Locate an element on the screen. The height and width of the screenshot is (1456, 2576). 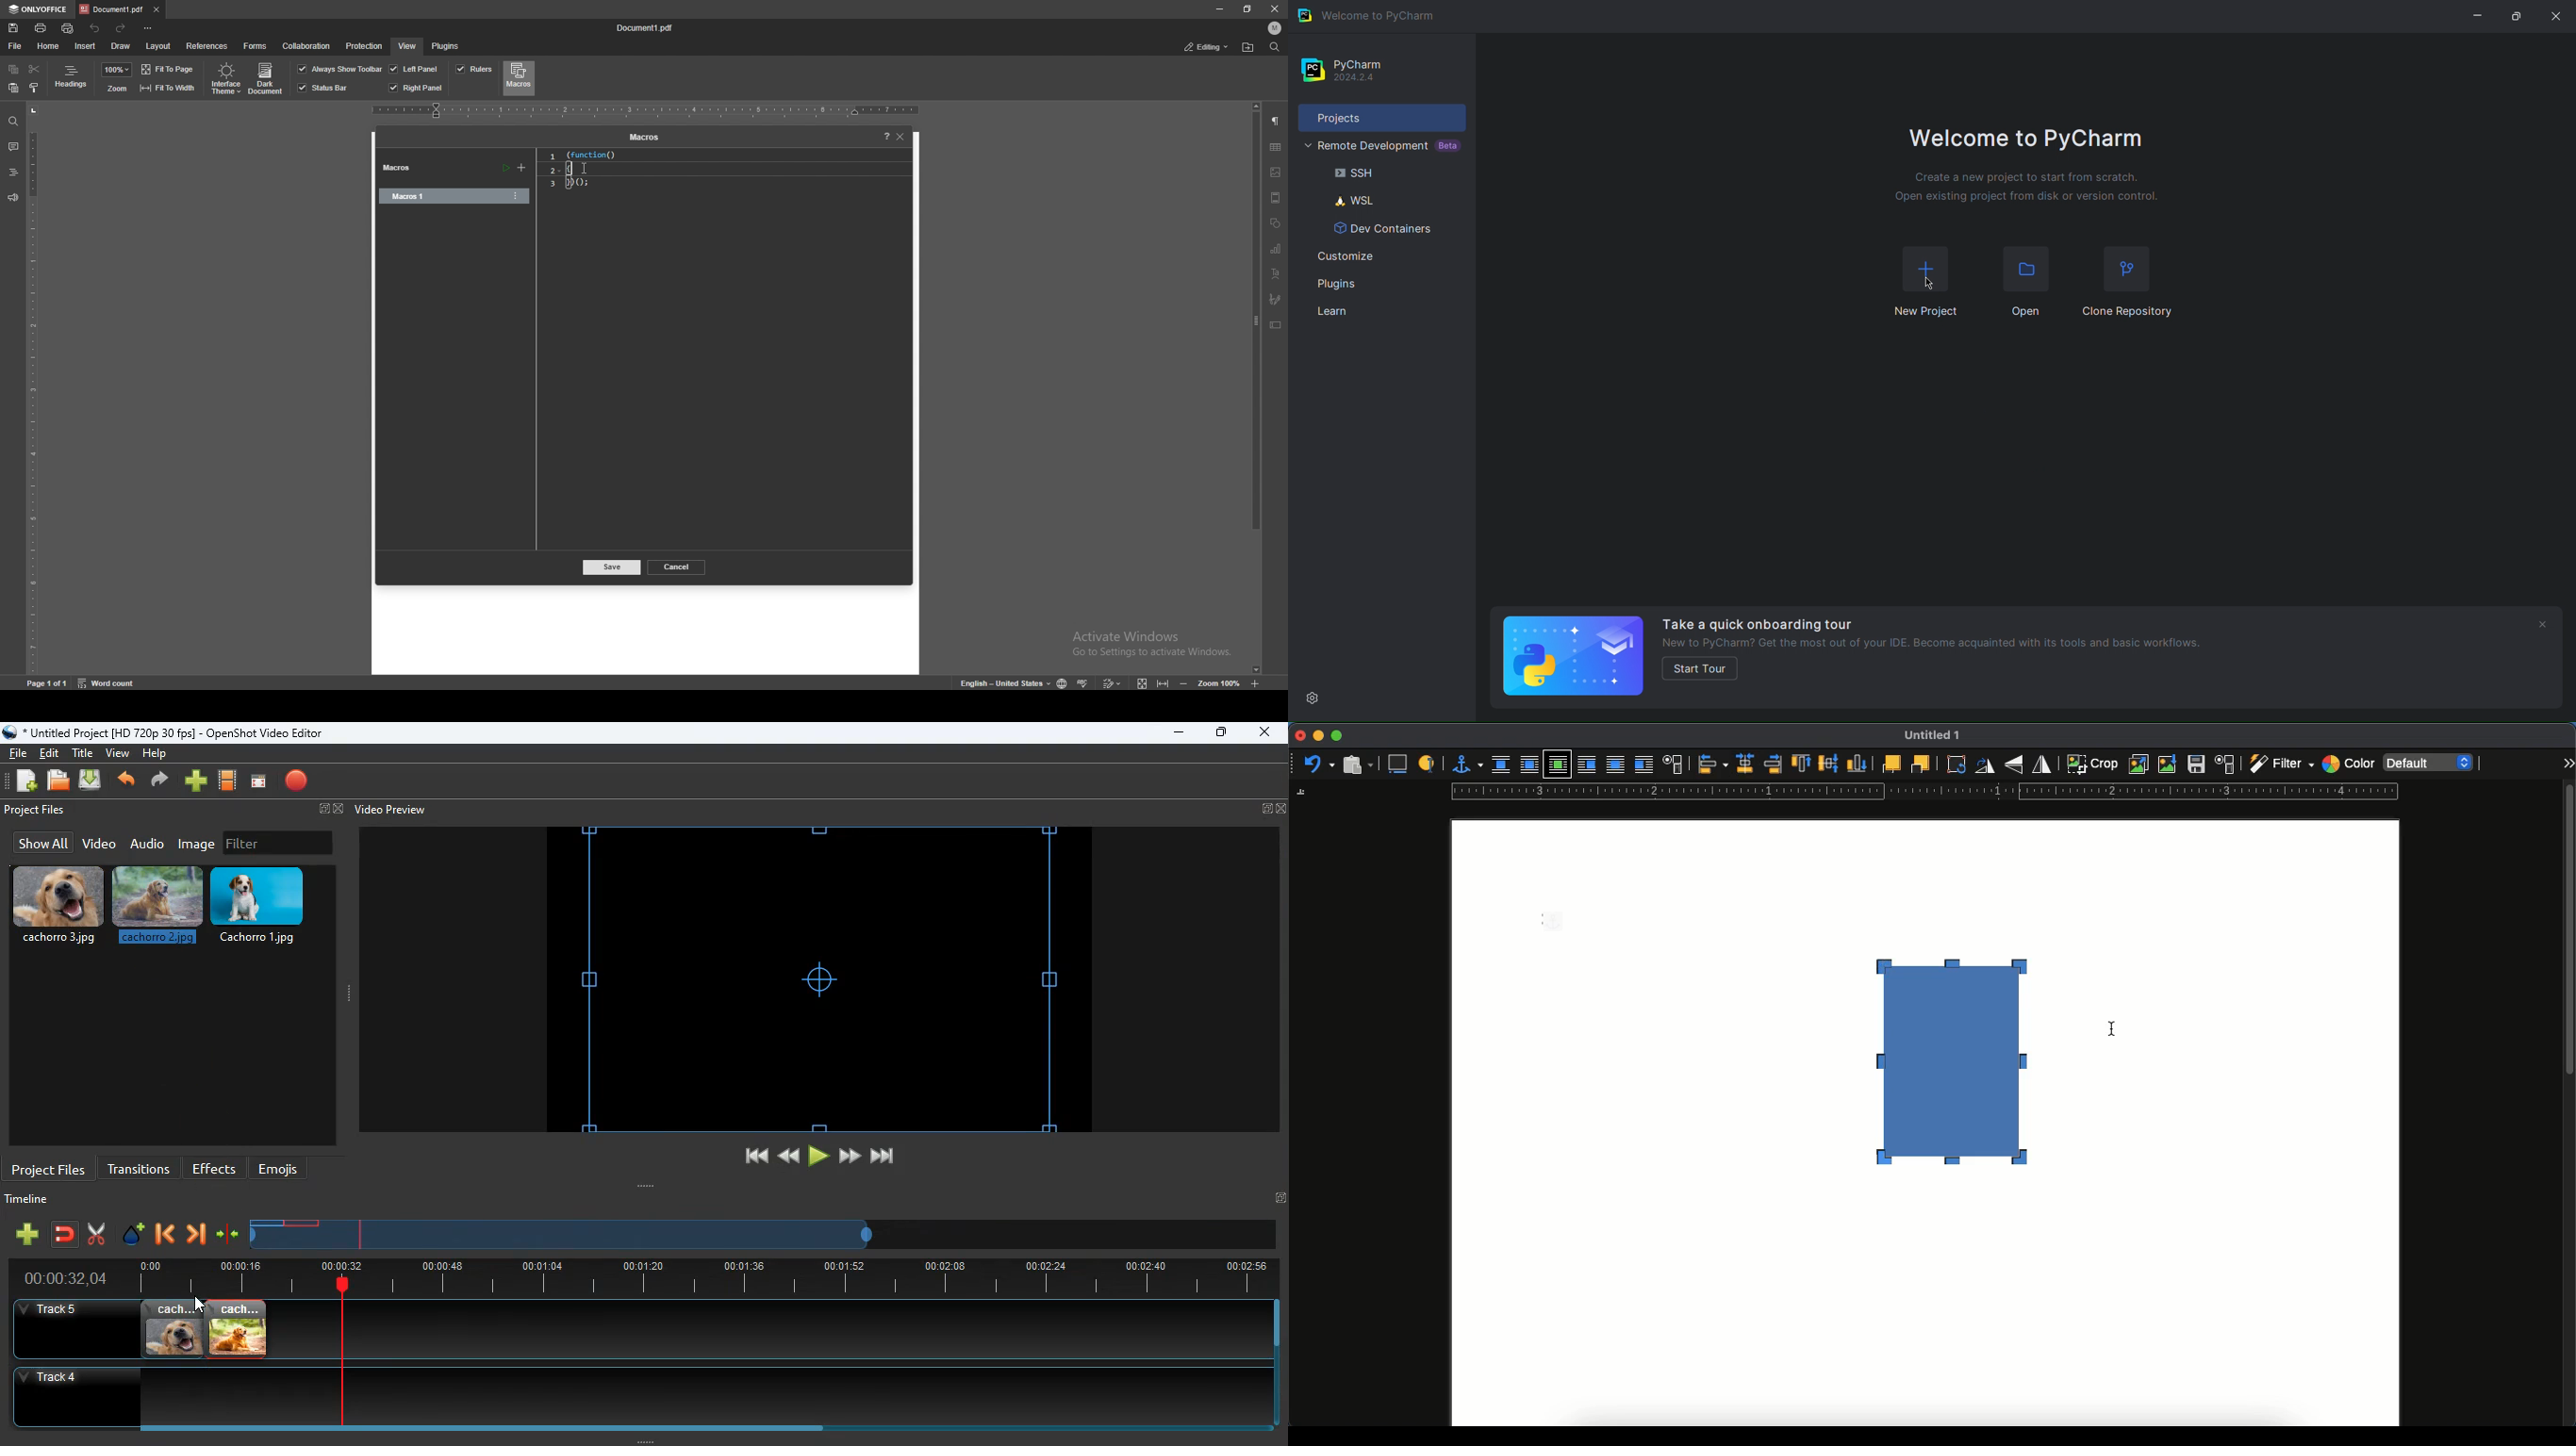
zoom is located at coordinates (117, 70).